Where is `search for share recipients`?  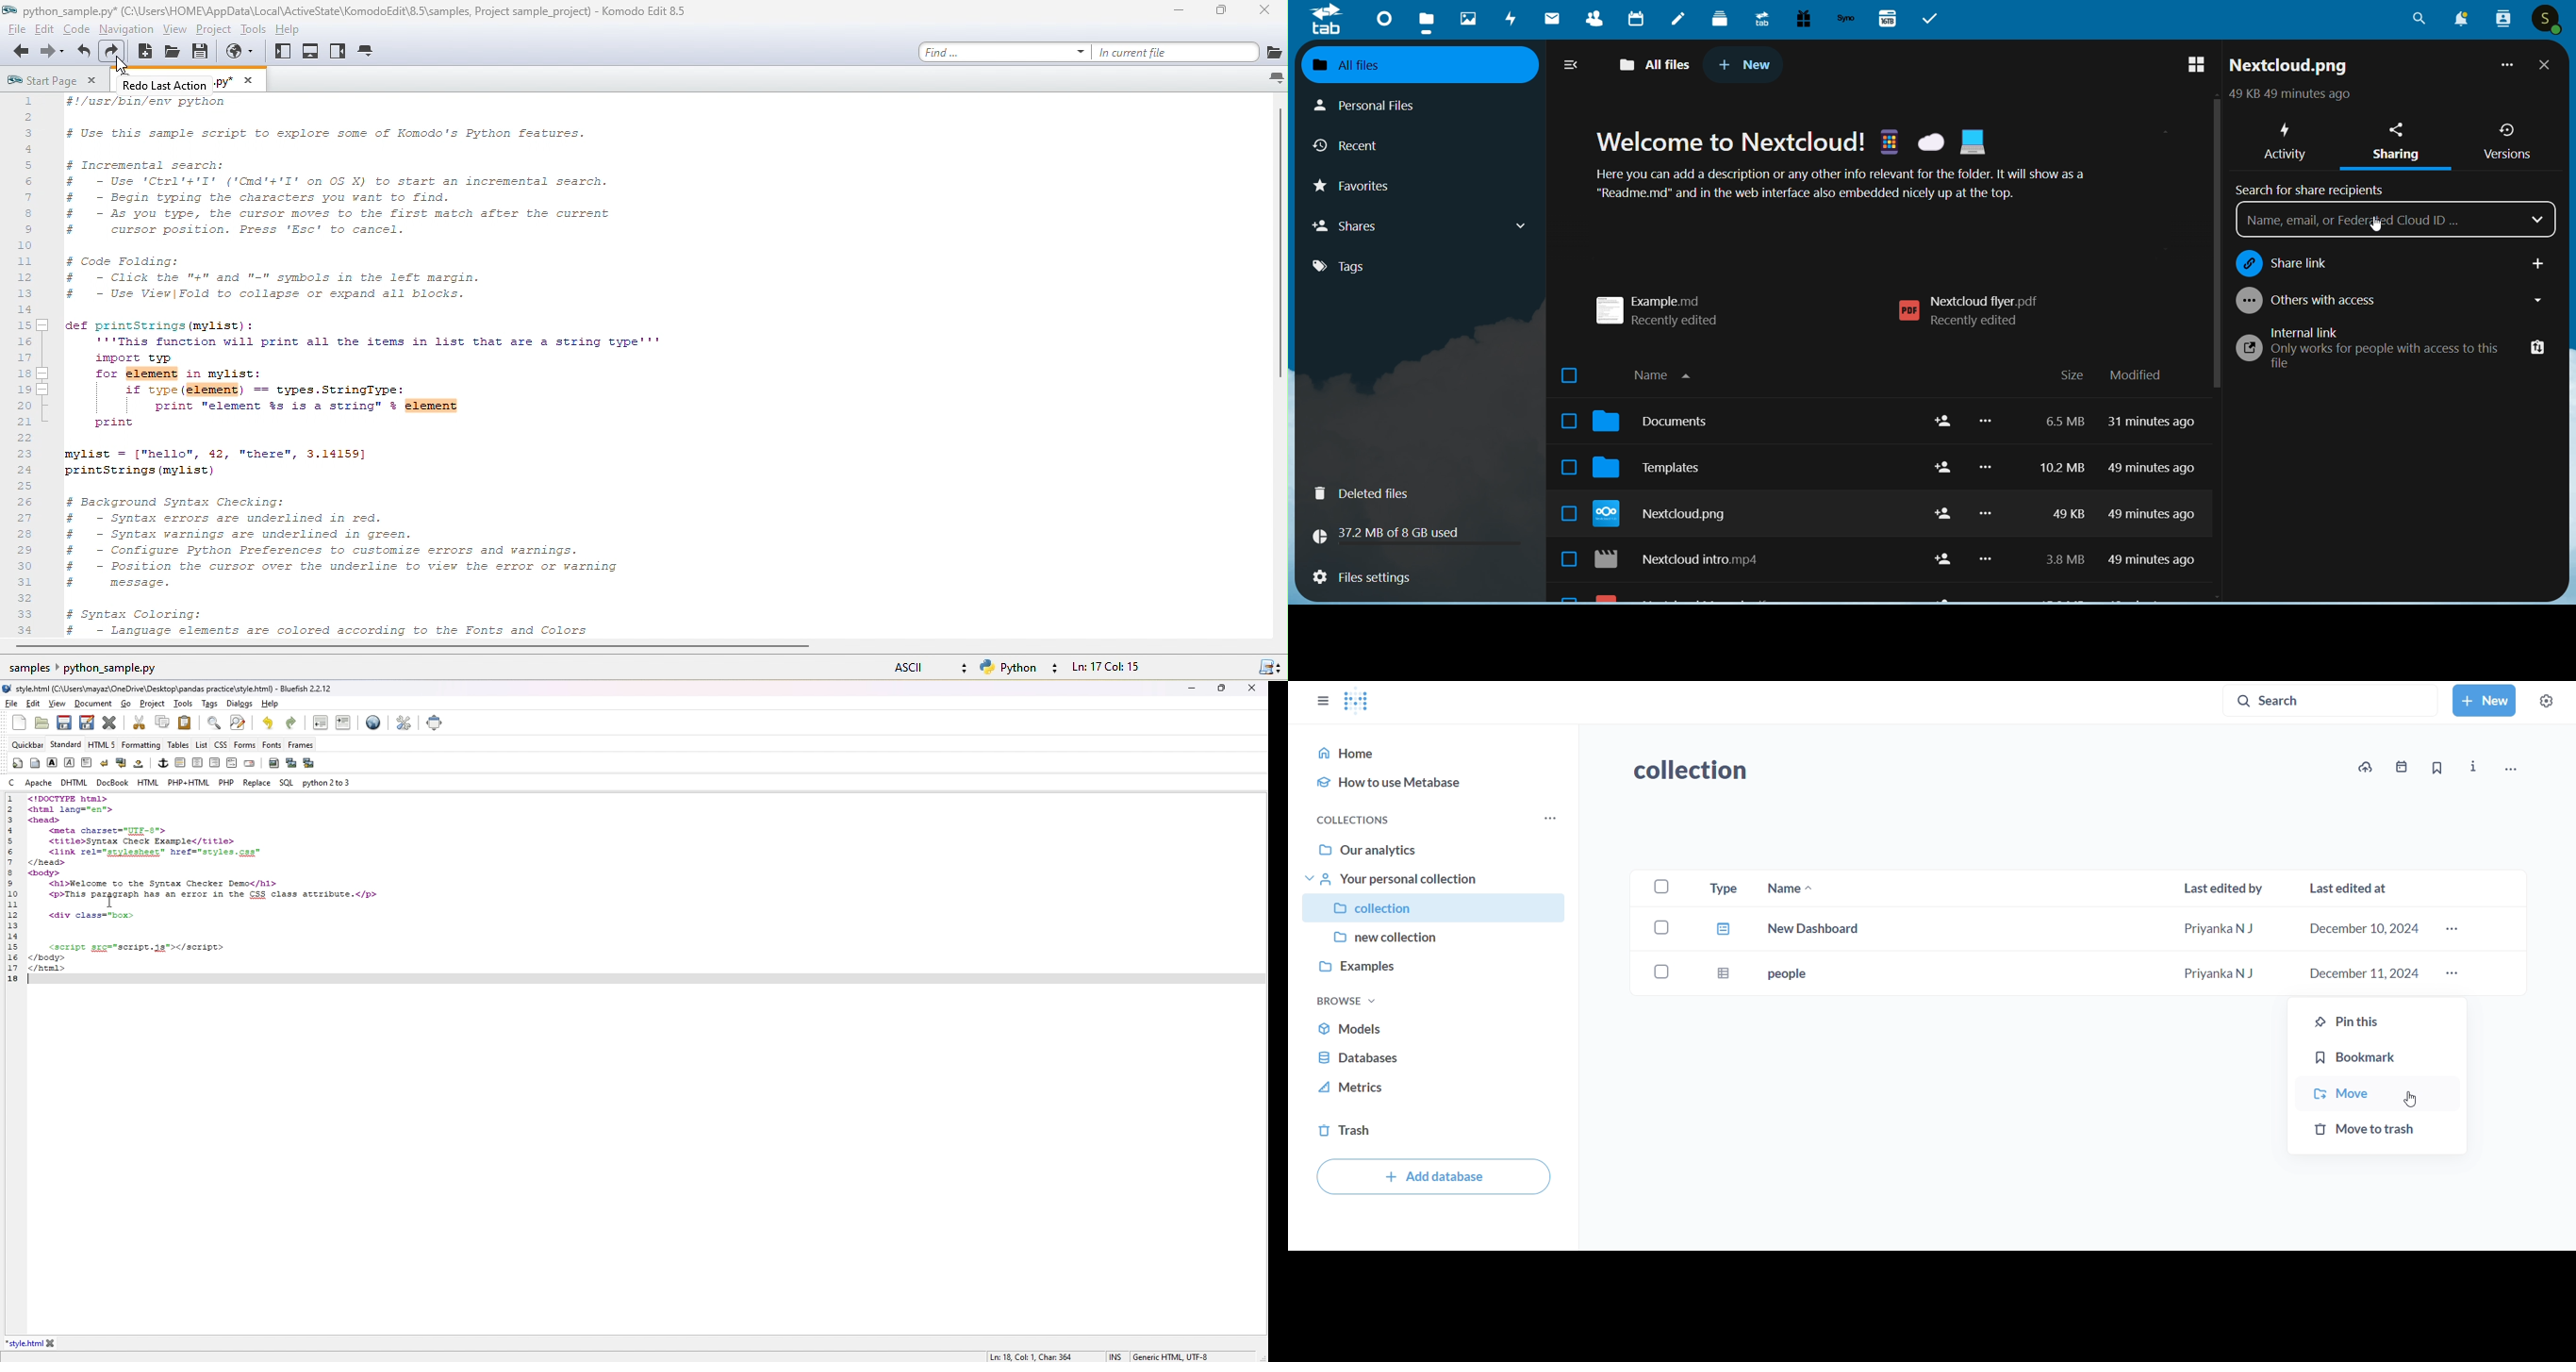 search for share recipients is located at coordinates (2314, 188).